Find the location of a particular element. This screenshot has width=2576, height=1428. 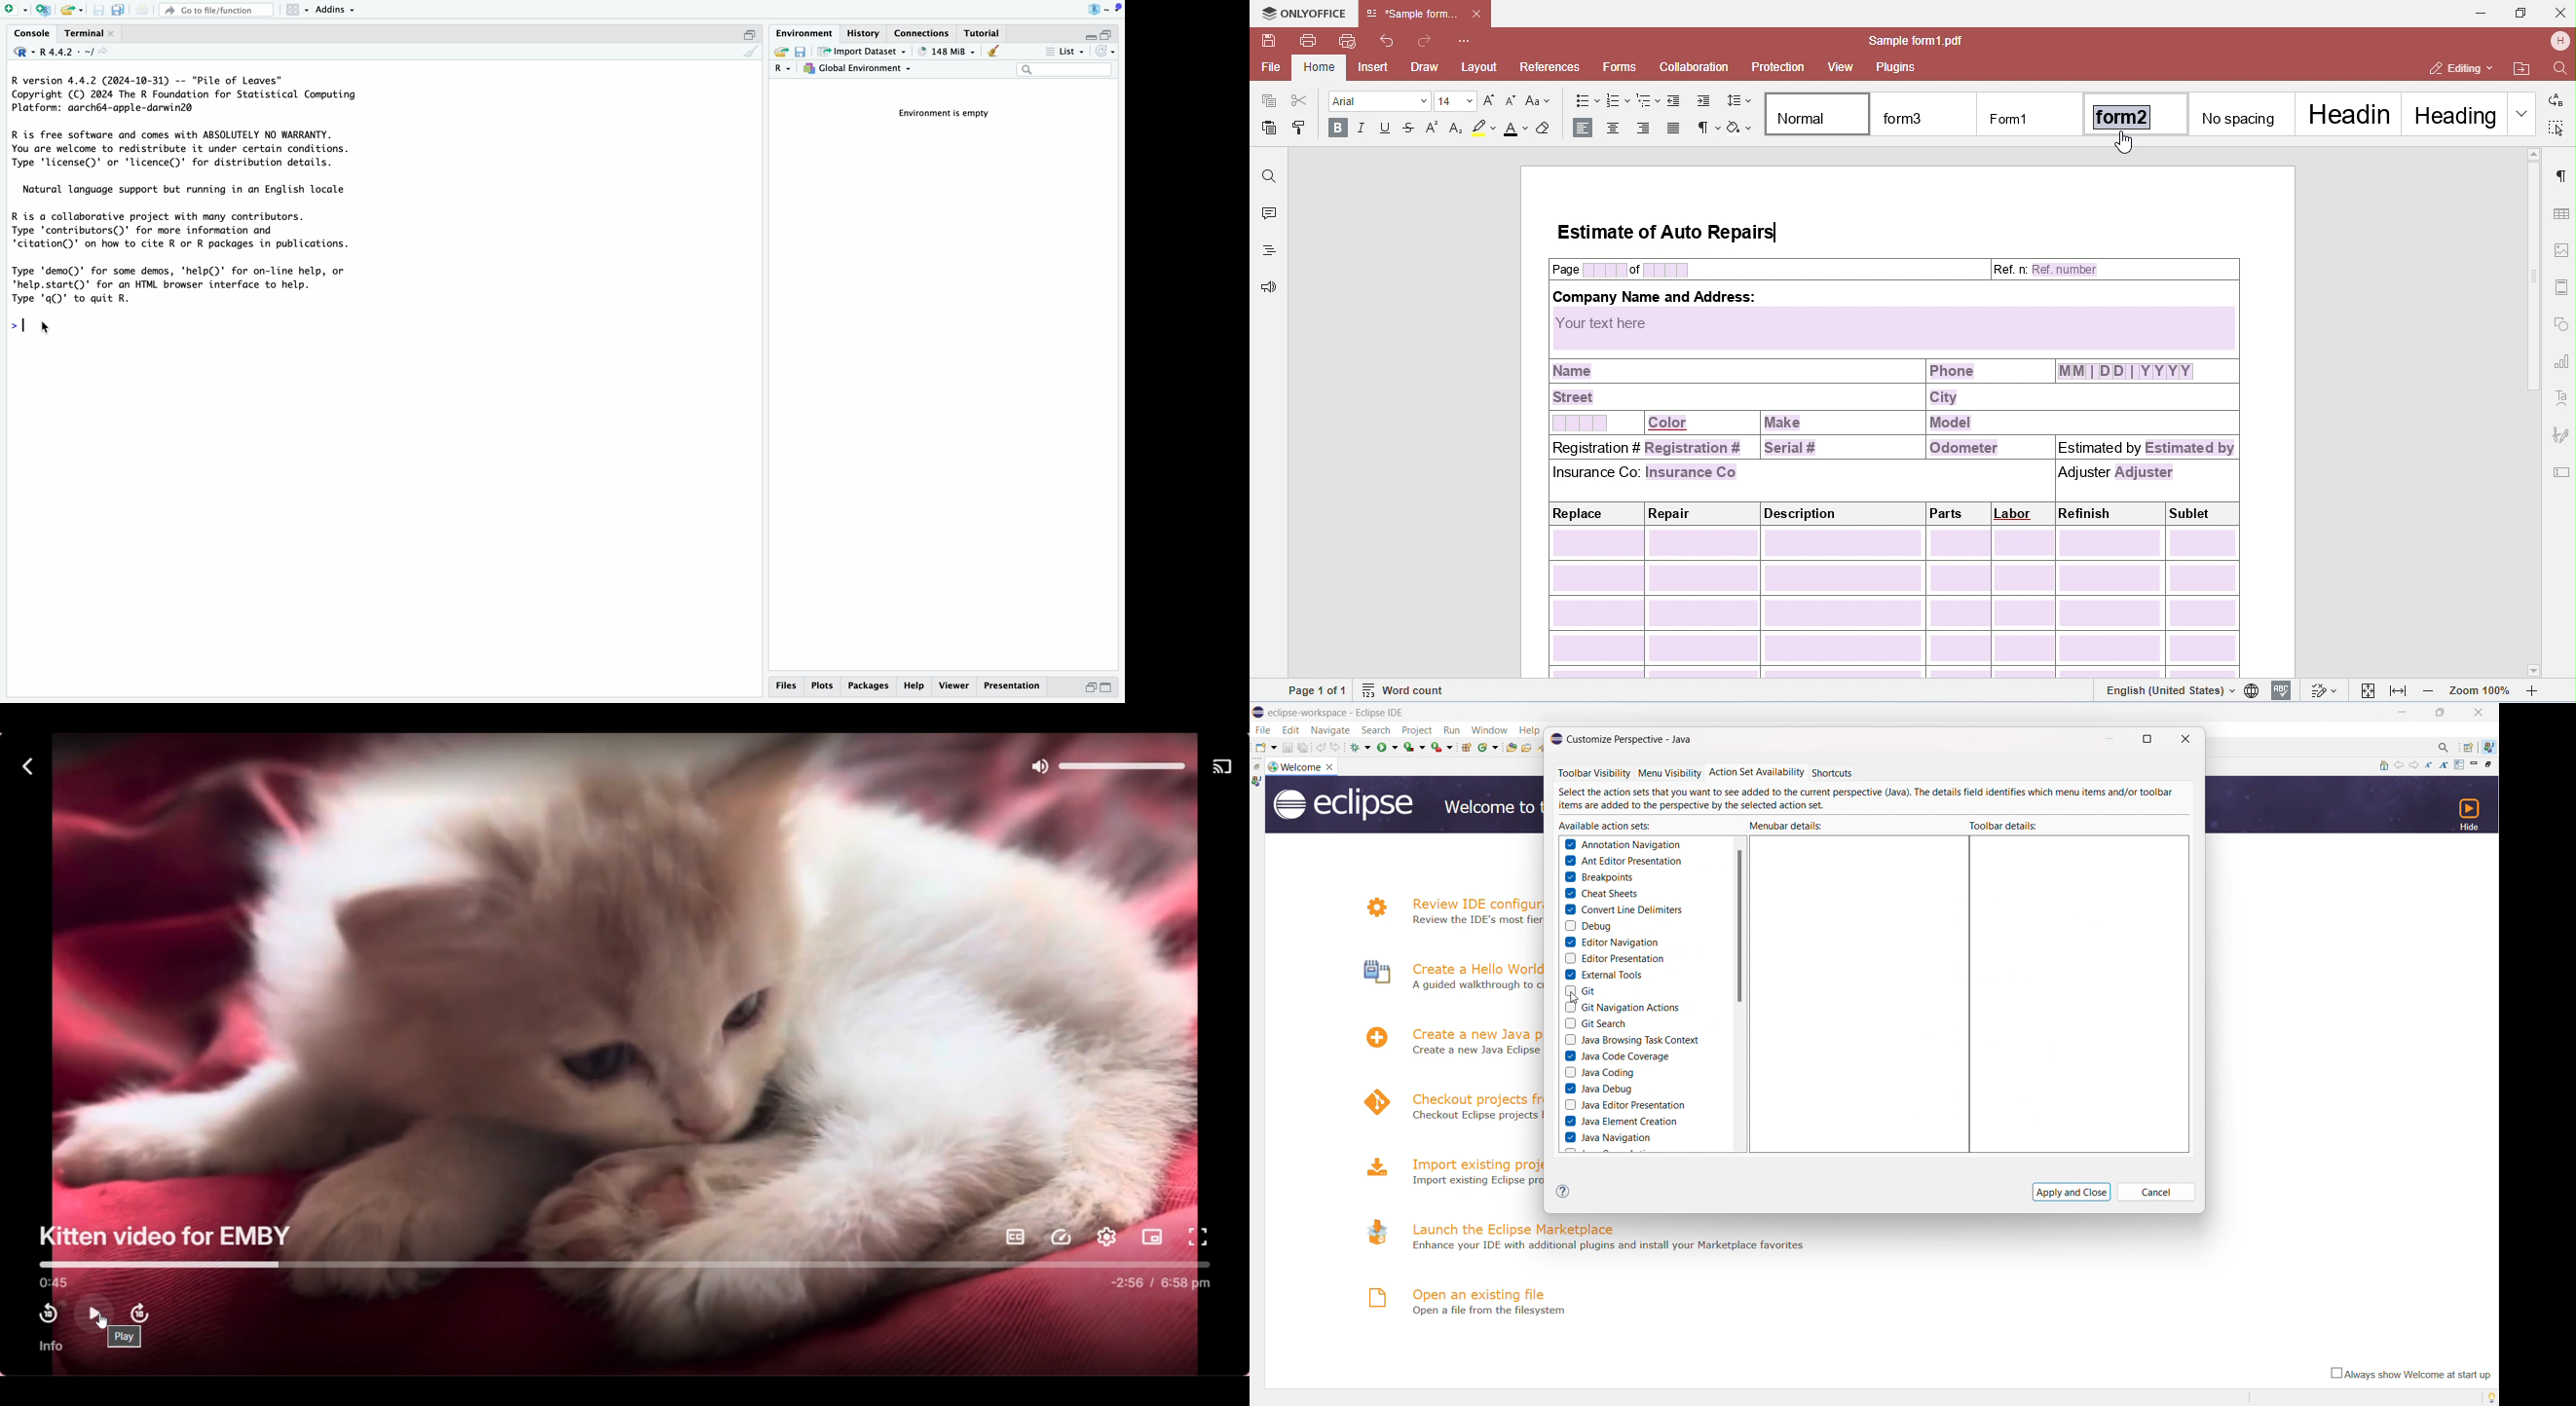

refresh the list of objects in the environment is located at coordinates (1107, 53).